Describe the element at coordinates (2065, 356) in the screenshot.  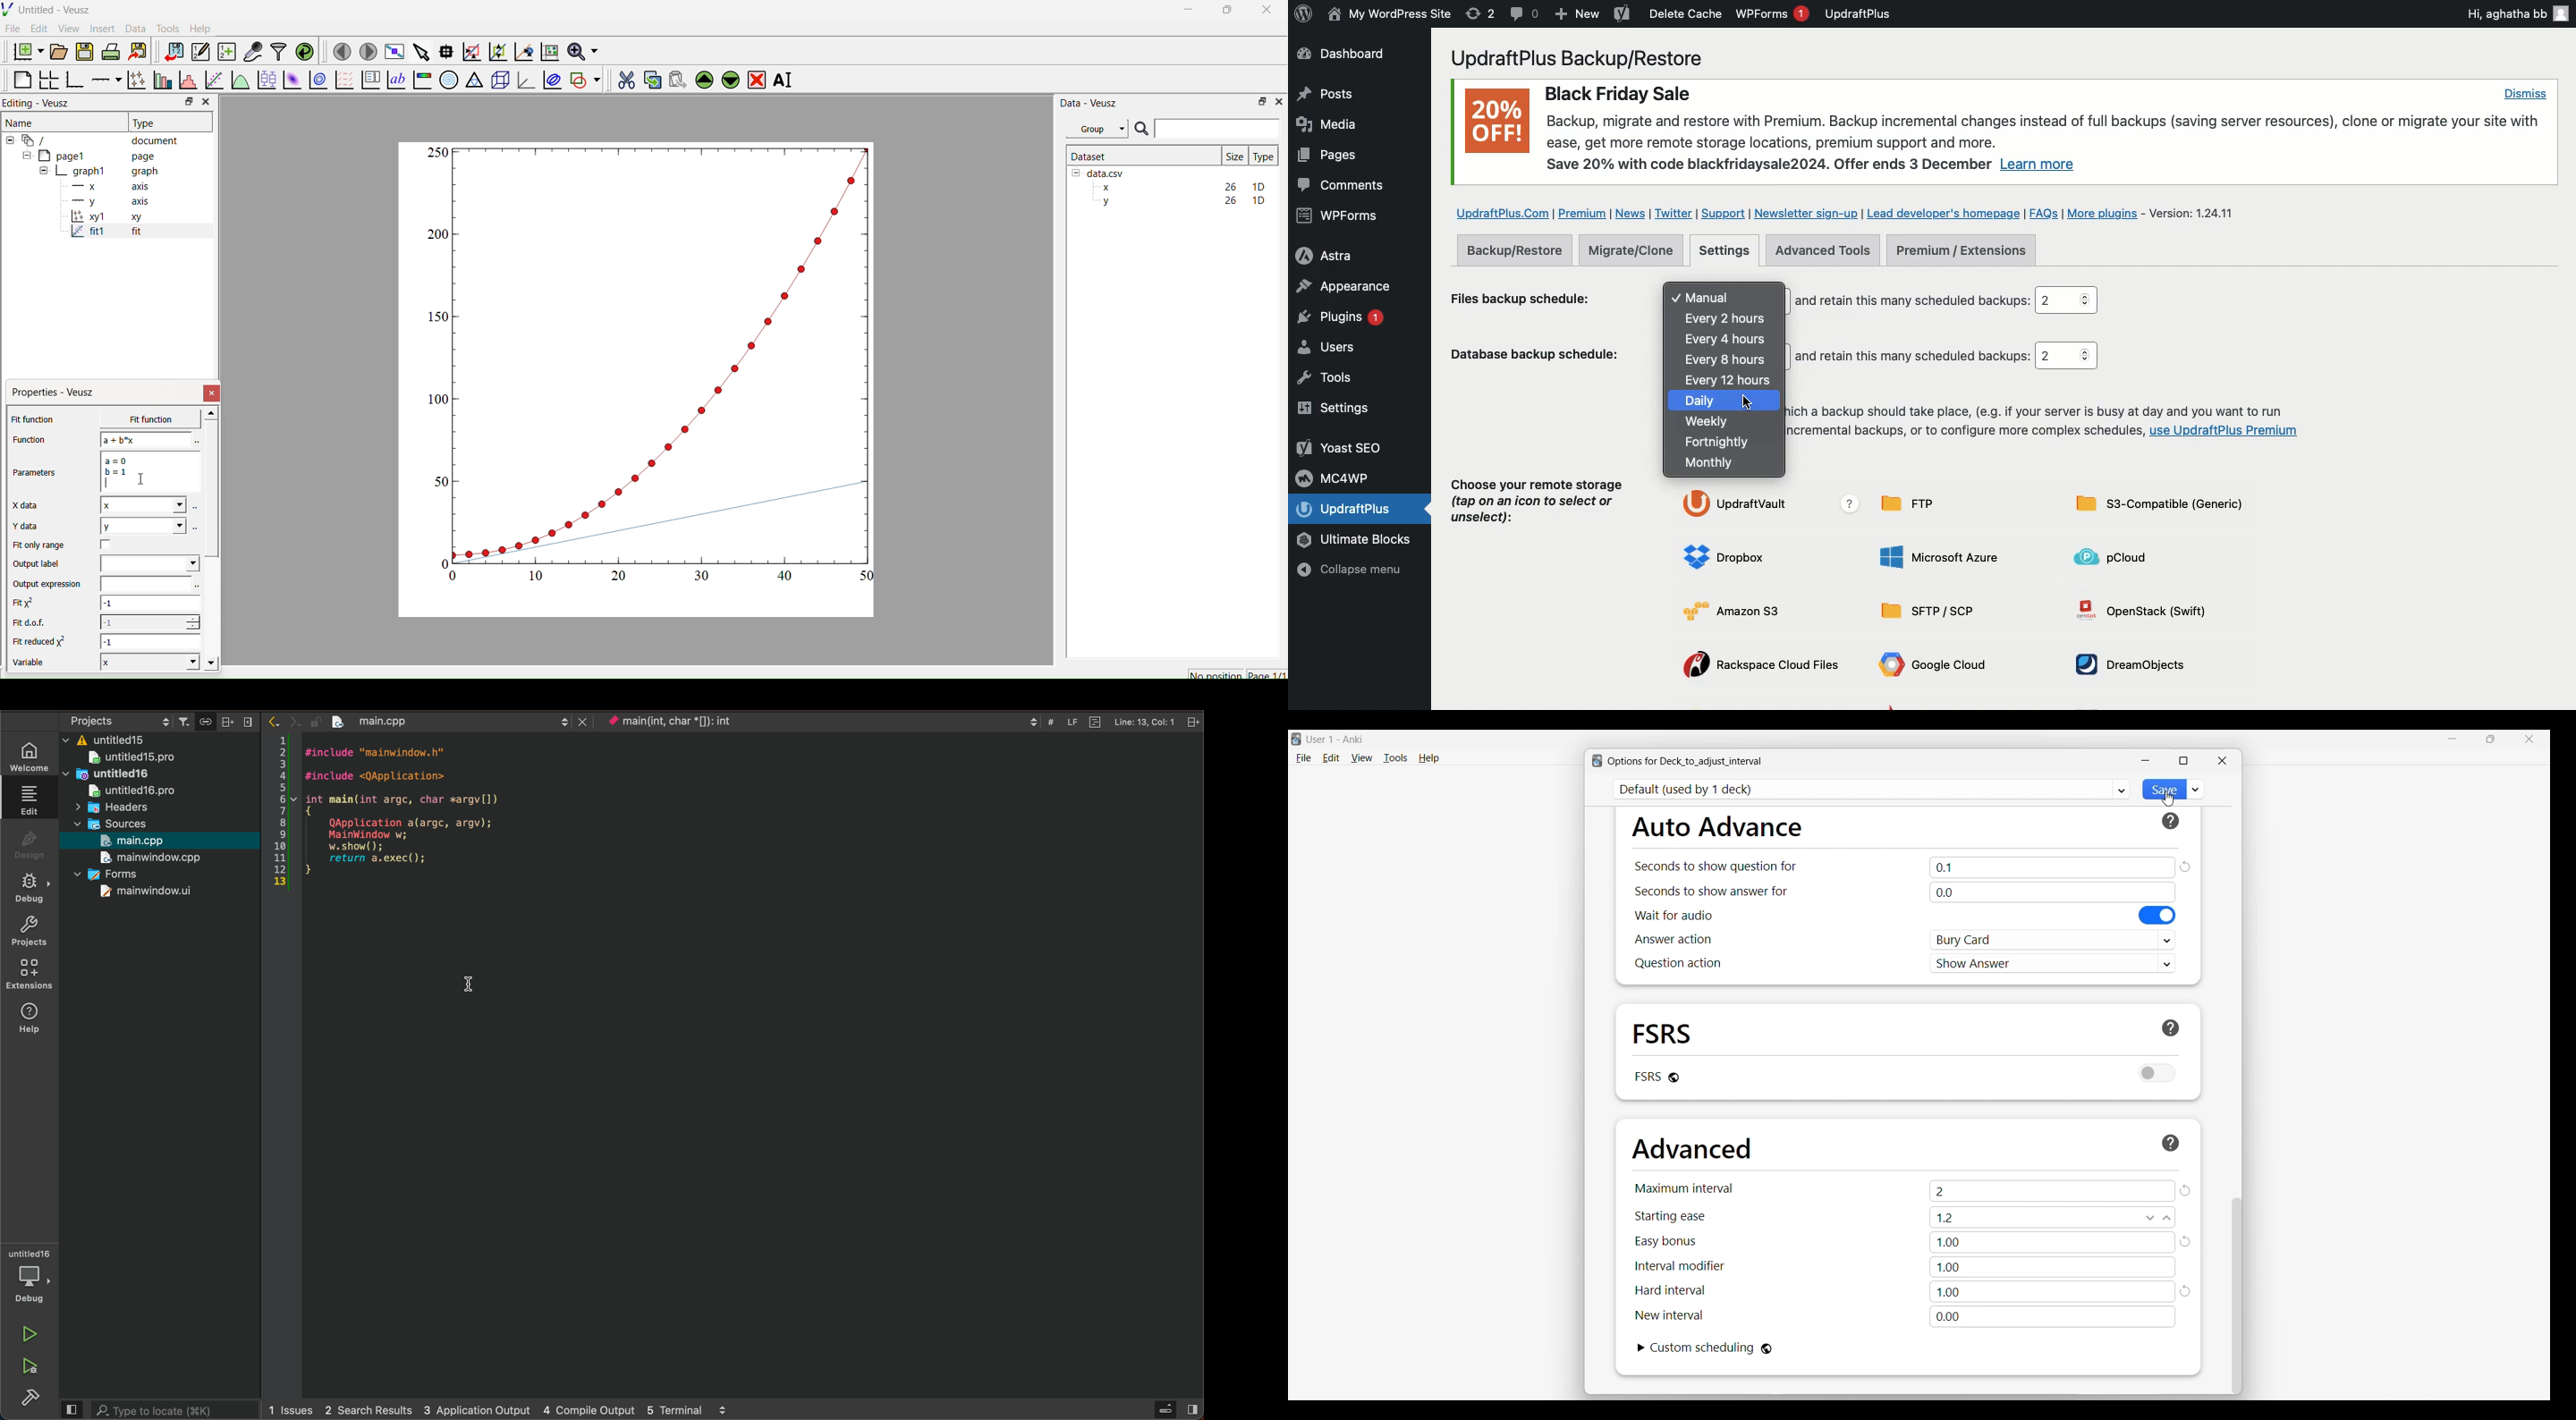
I see `2` at that location.